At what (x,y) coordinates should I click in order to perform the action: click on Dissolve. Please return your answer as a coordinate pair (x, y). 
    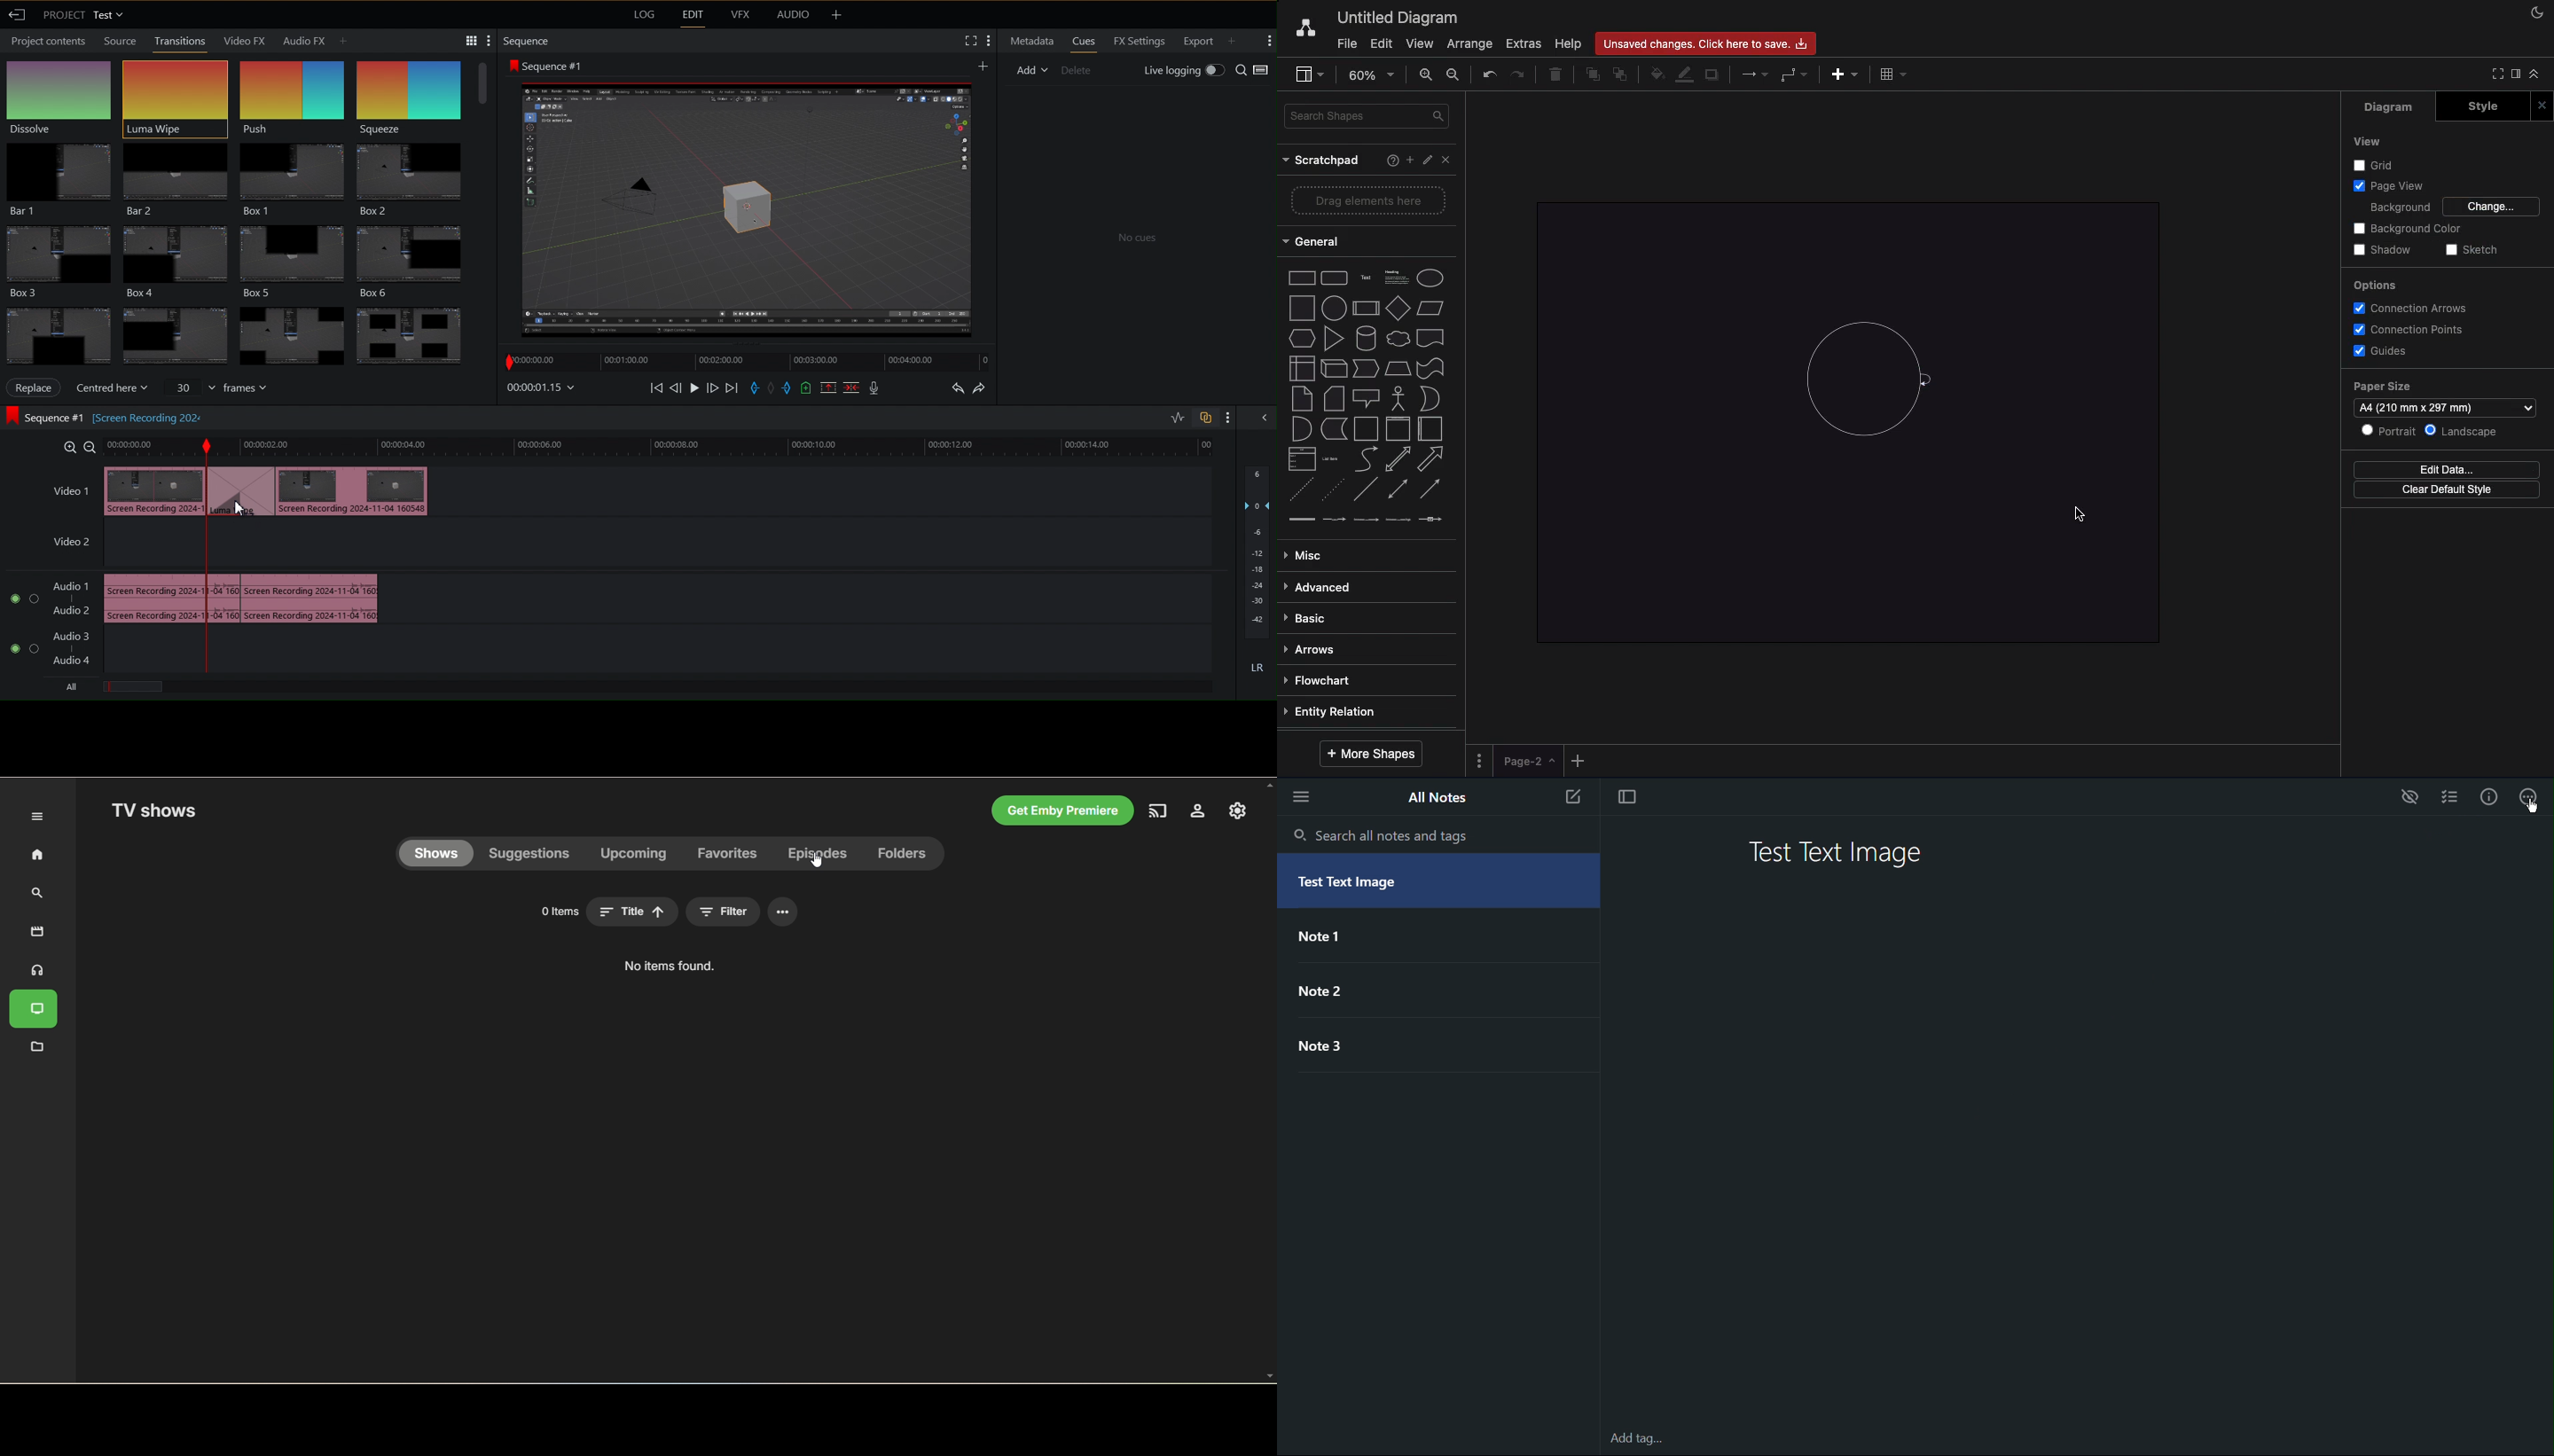
    Looking at the image, I should click on (62, 95).